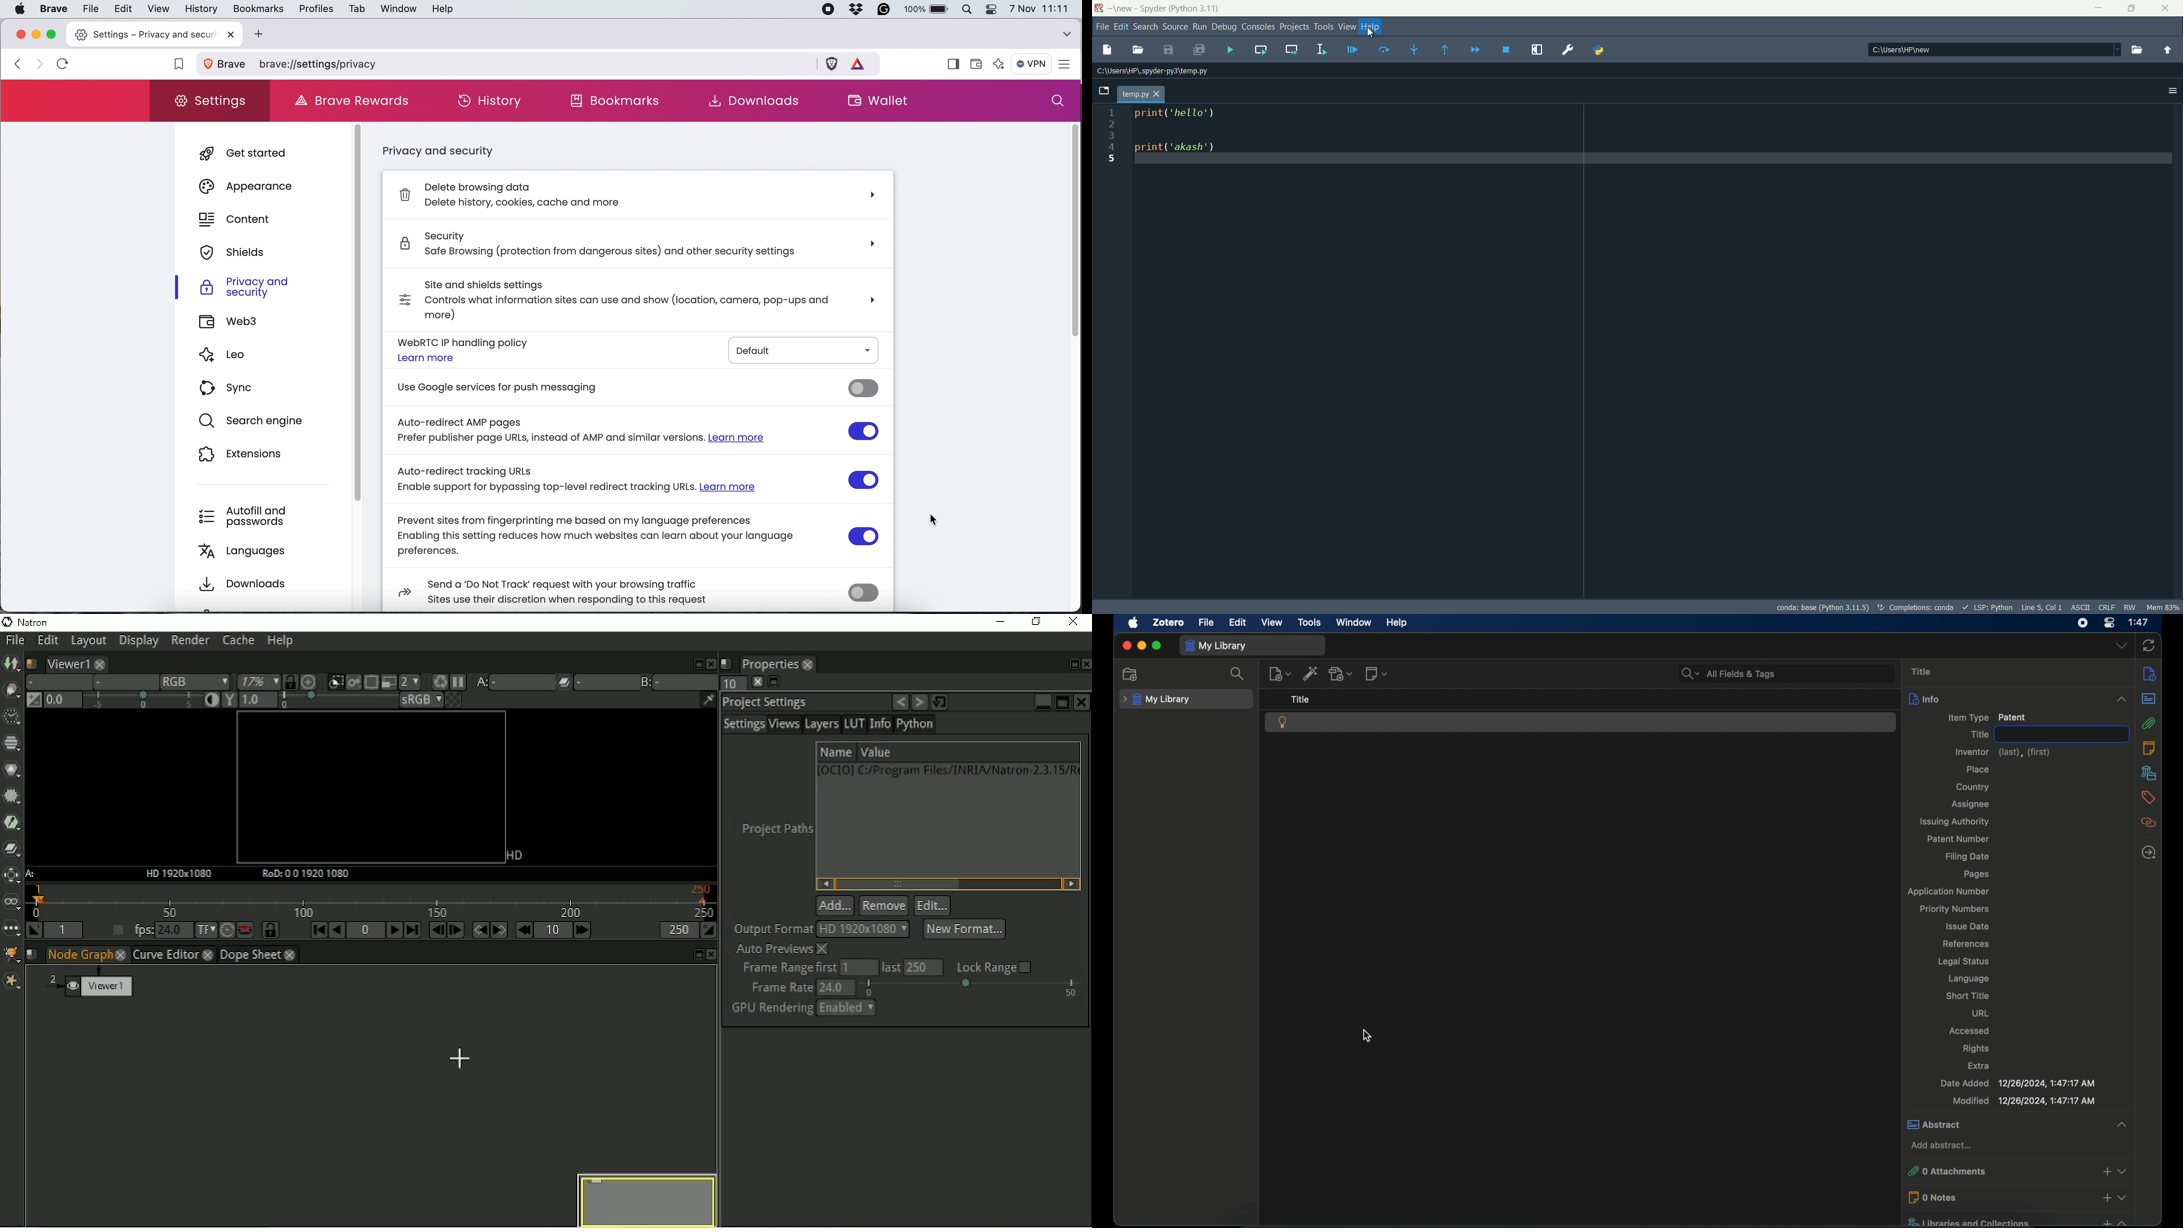 Image resolution: width=2184 pixels, height=1232 pixels. I want to click on new note, so click(1376, 674).